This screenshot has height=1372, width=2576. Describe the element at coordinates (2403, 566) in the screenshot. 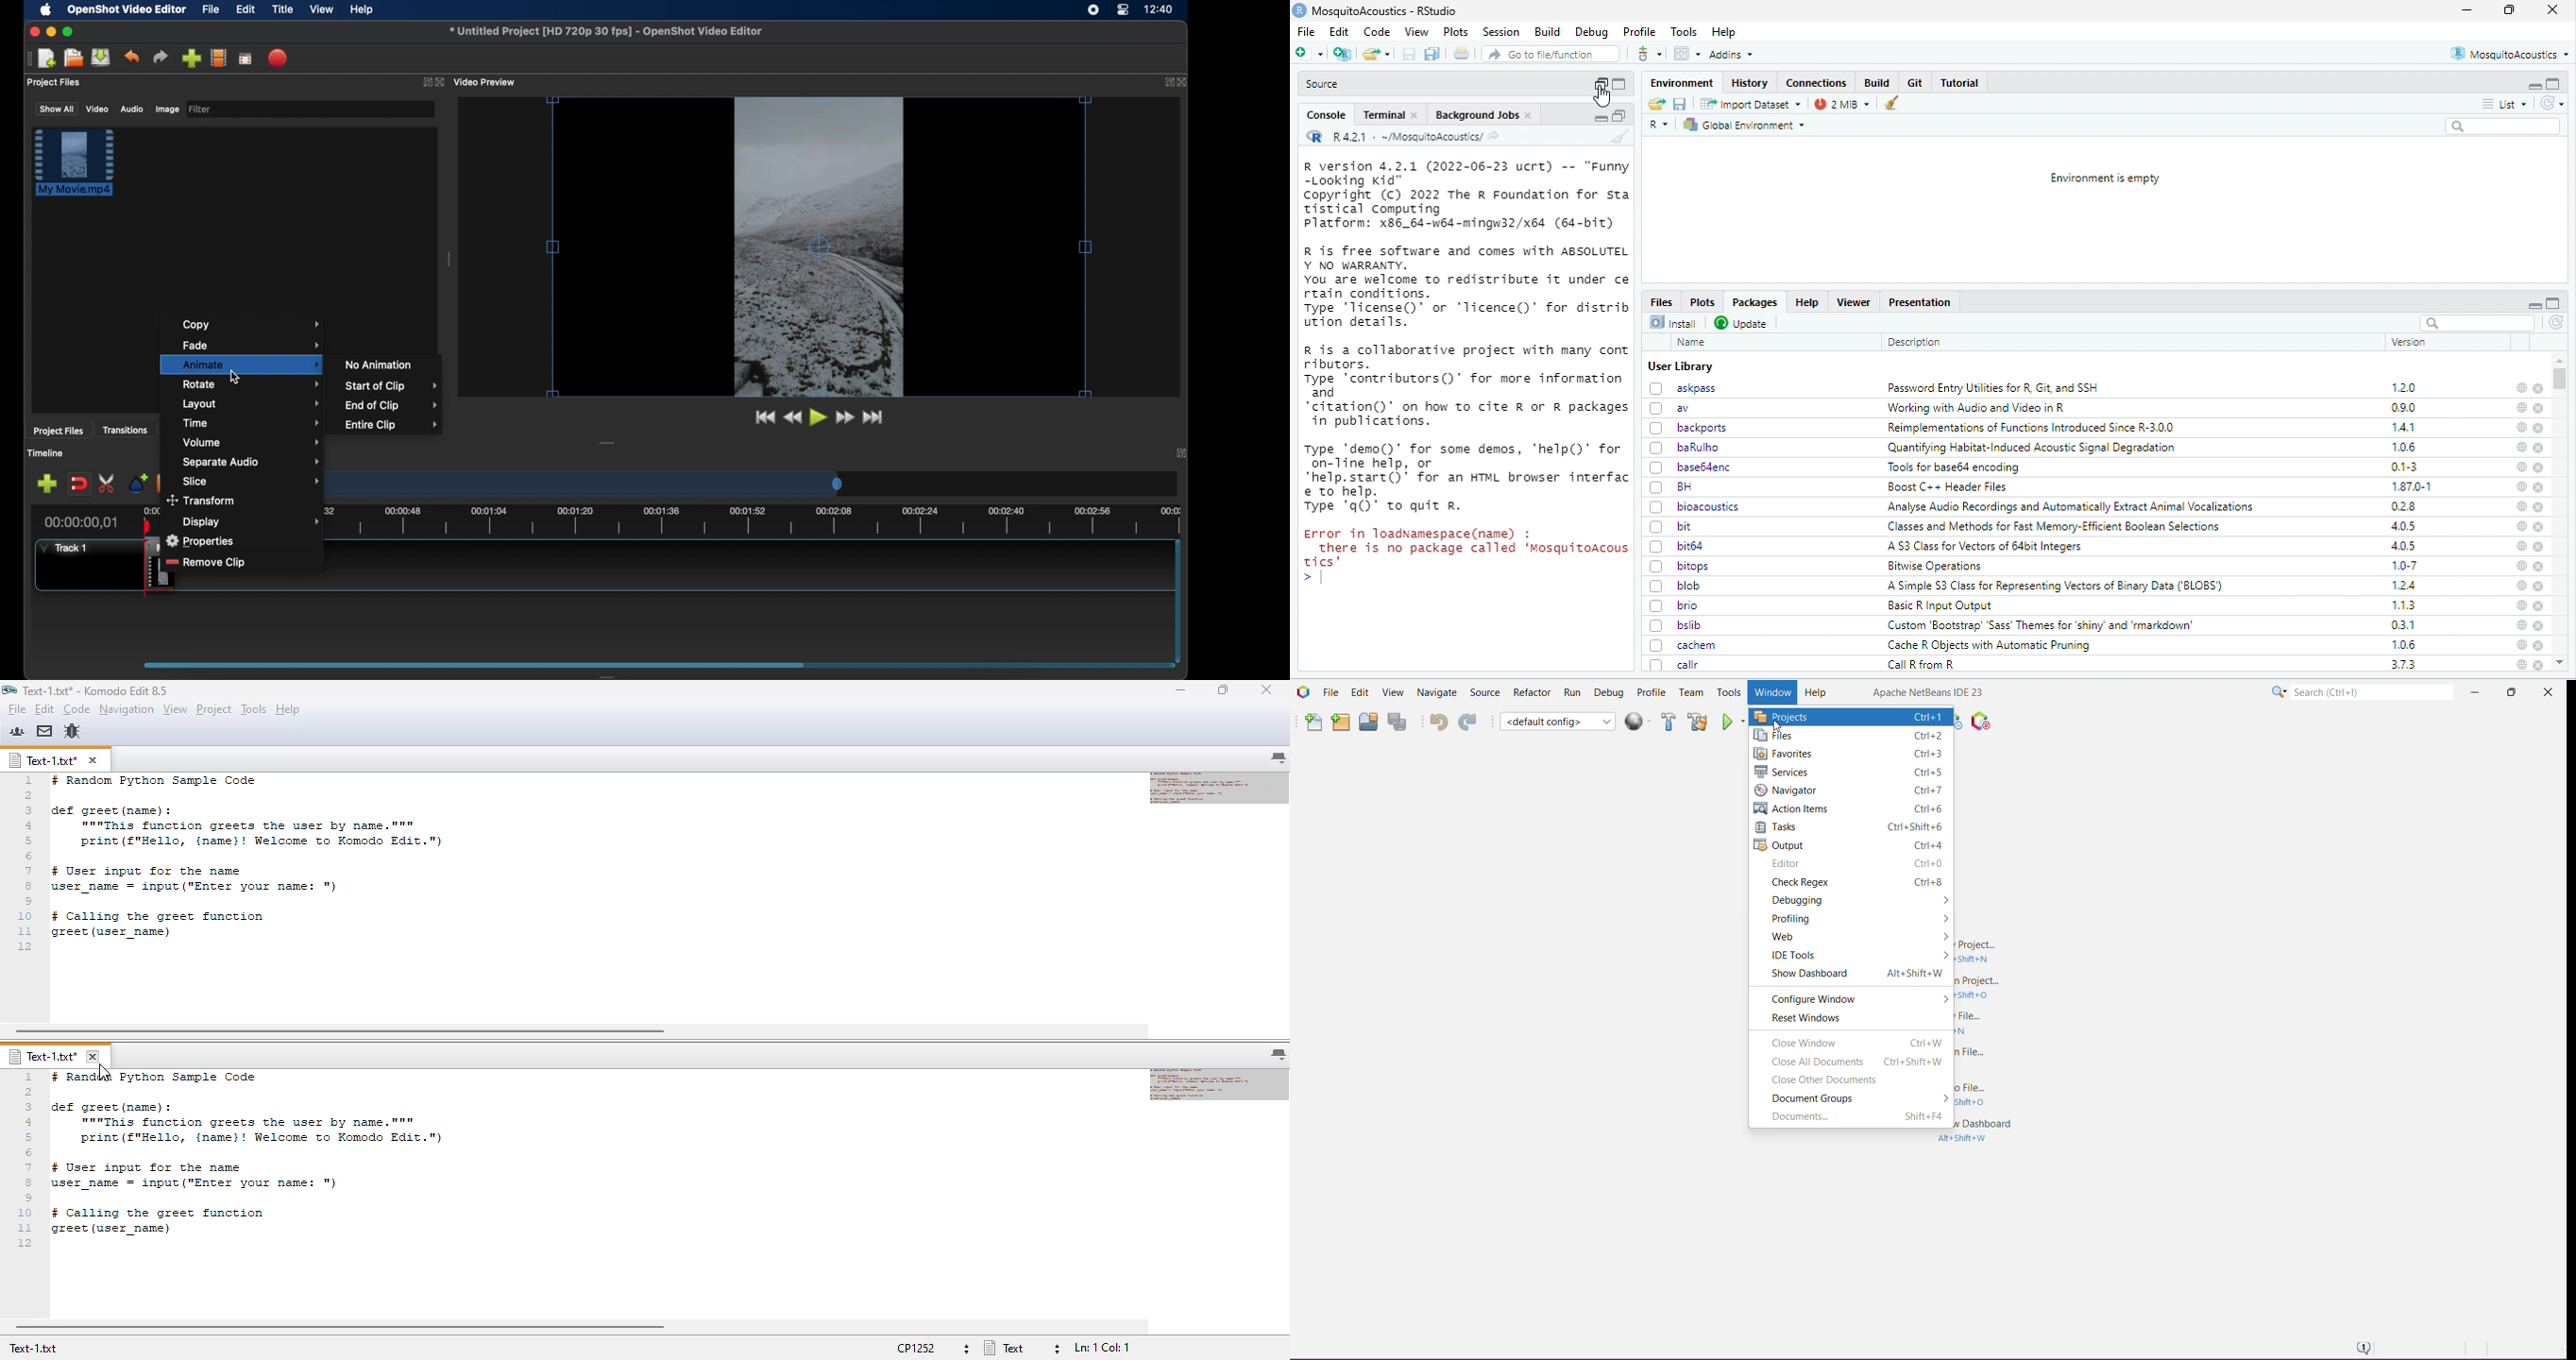

I see `1.0-7` at that location.